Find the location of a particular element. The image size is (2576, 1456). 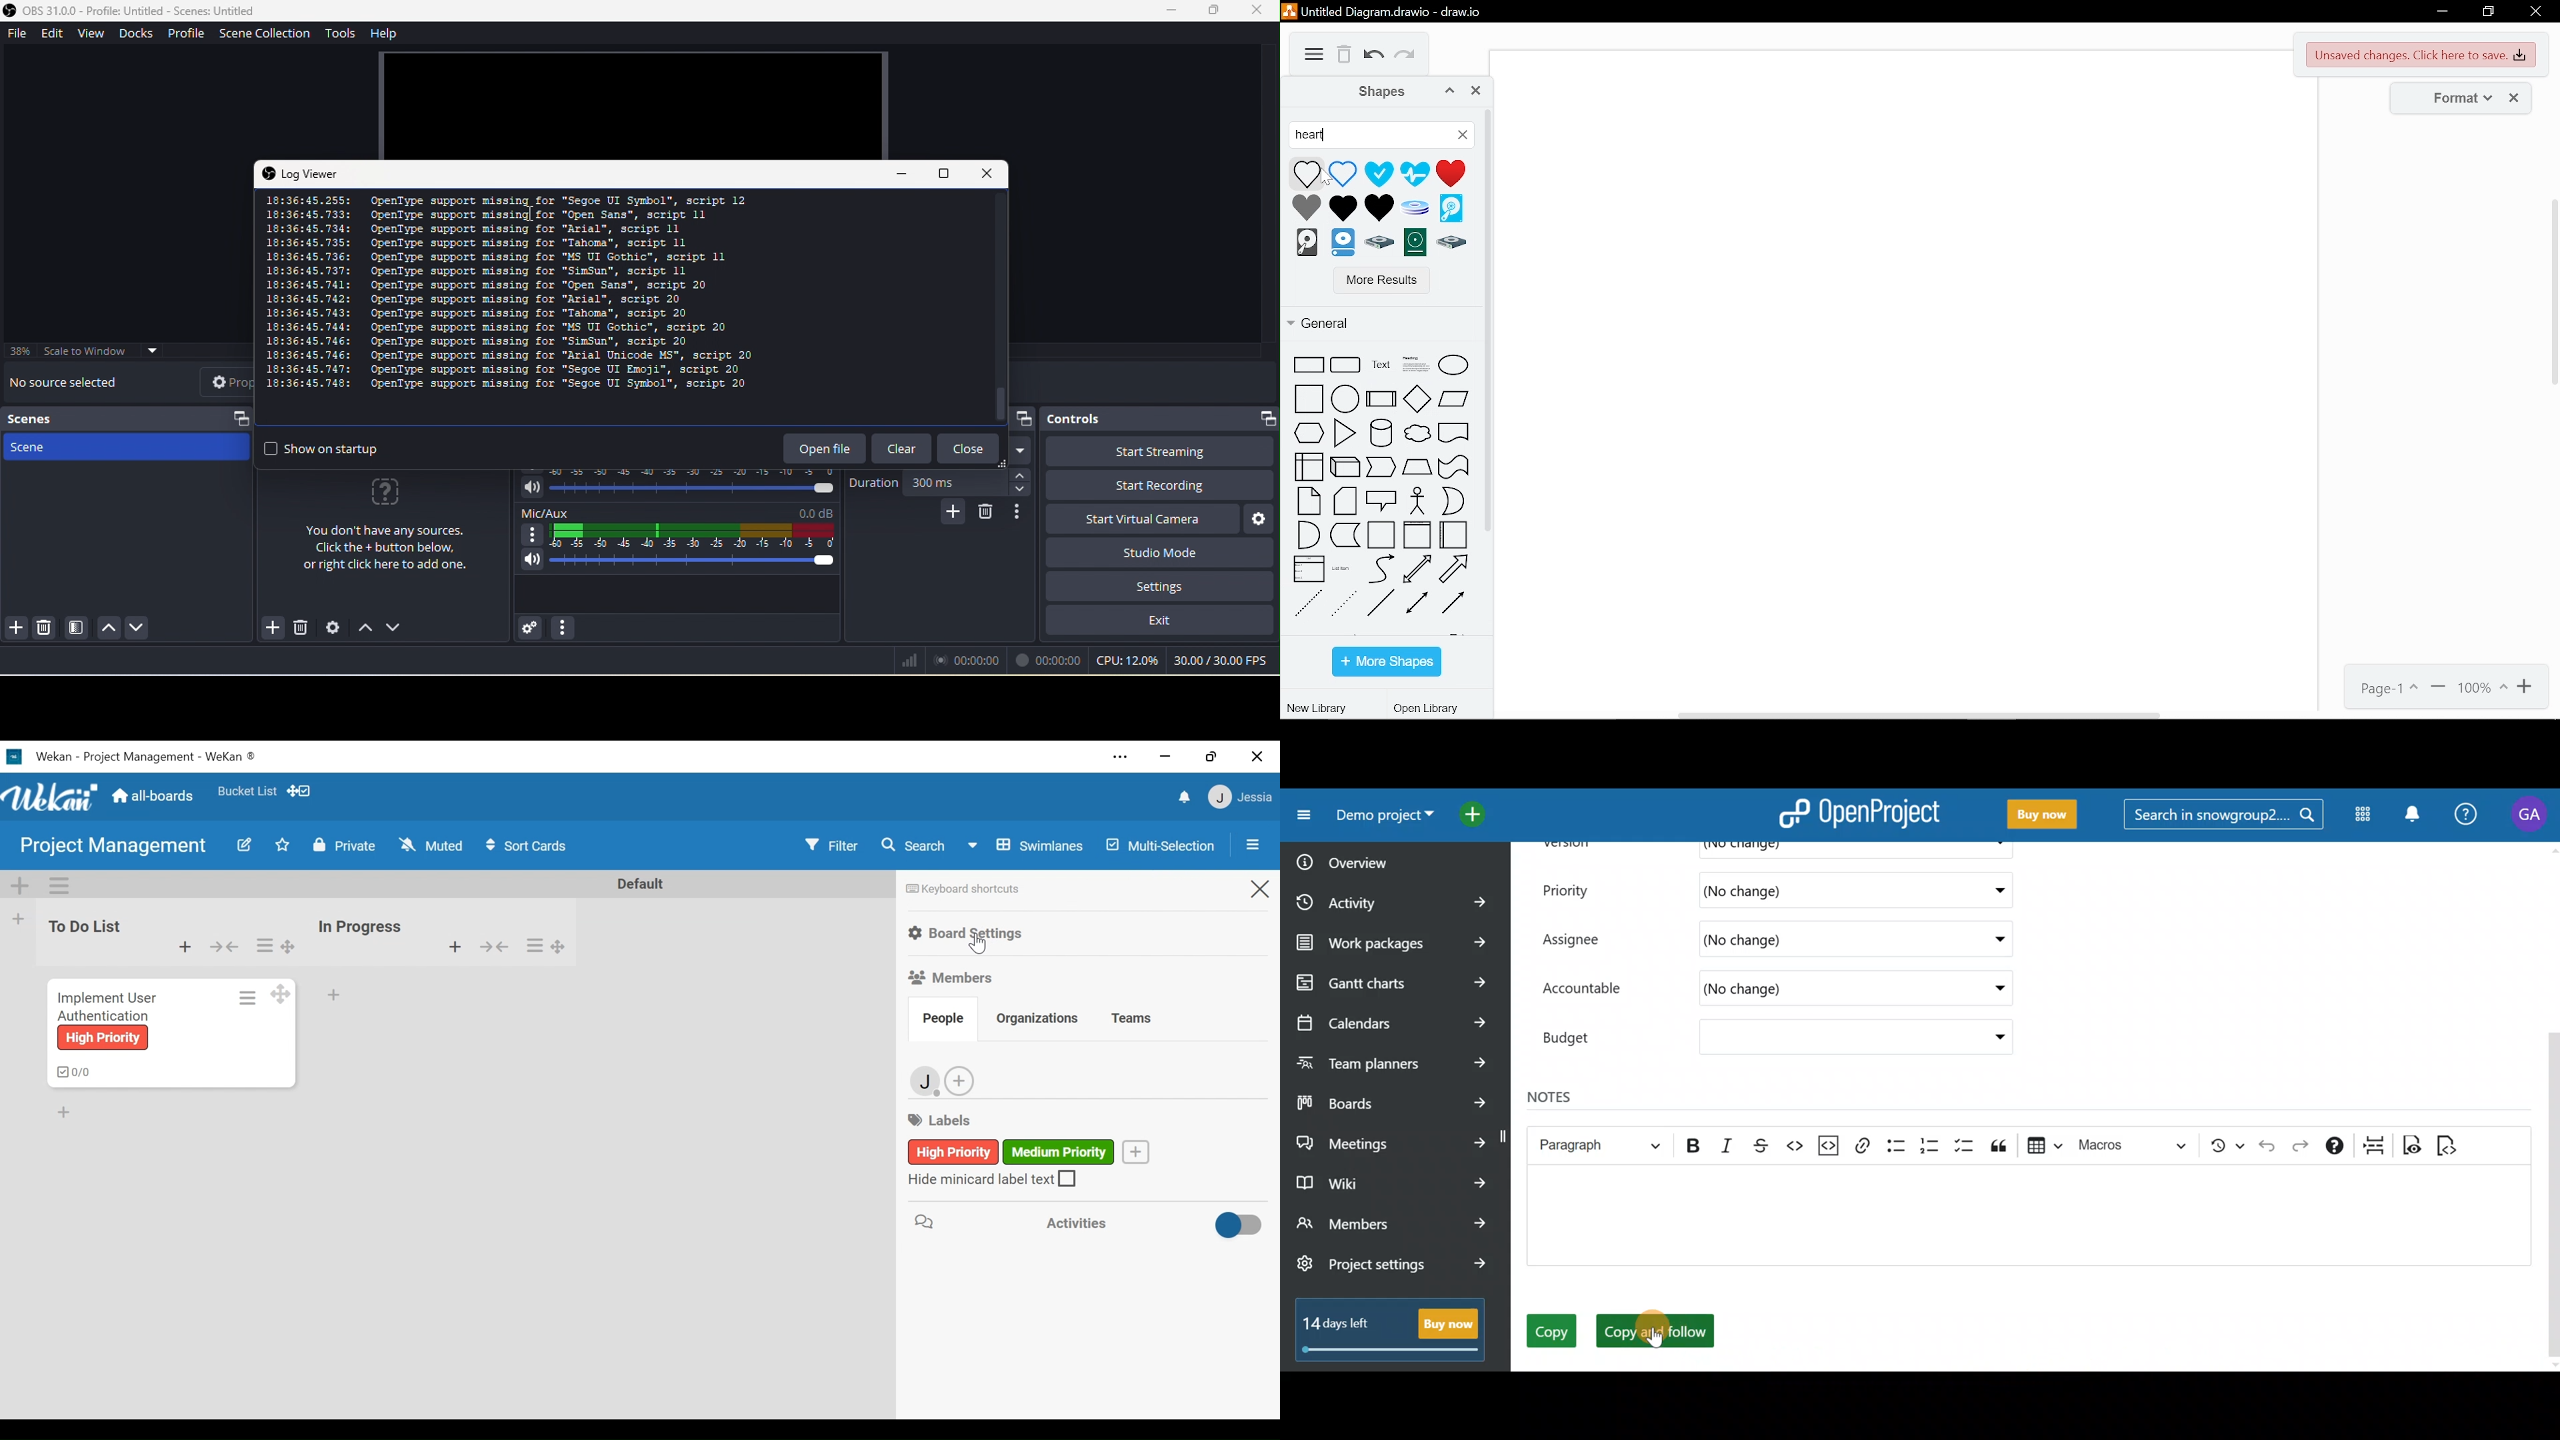

OpenProject is located at coordinates (1857, 811).